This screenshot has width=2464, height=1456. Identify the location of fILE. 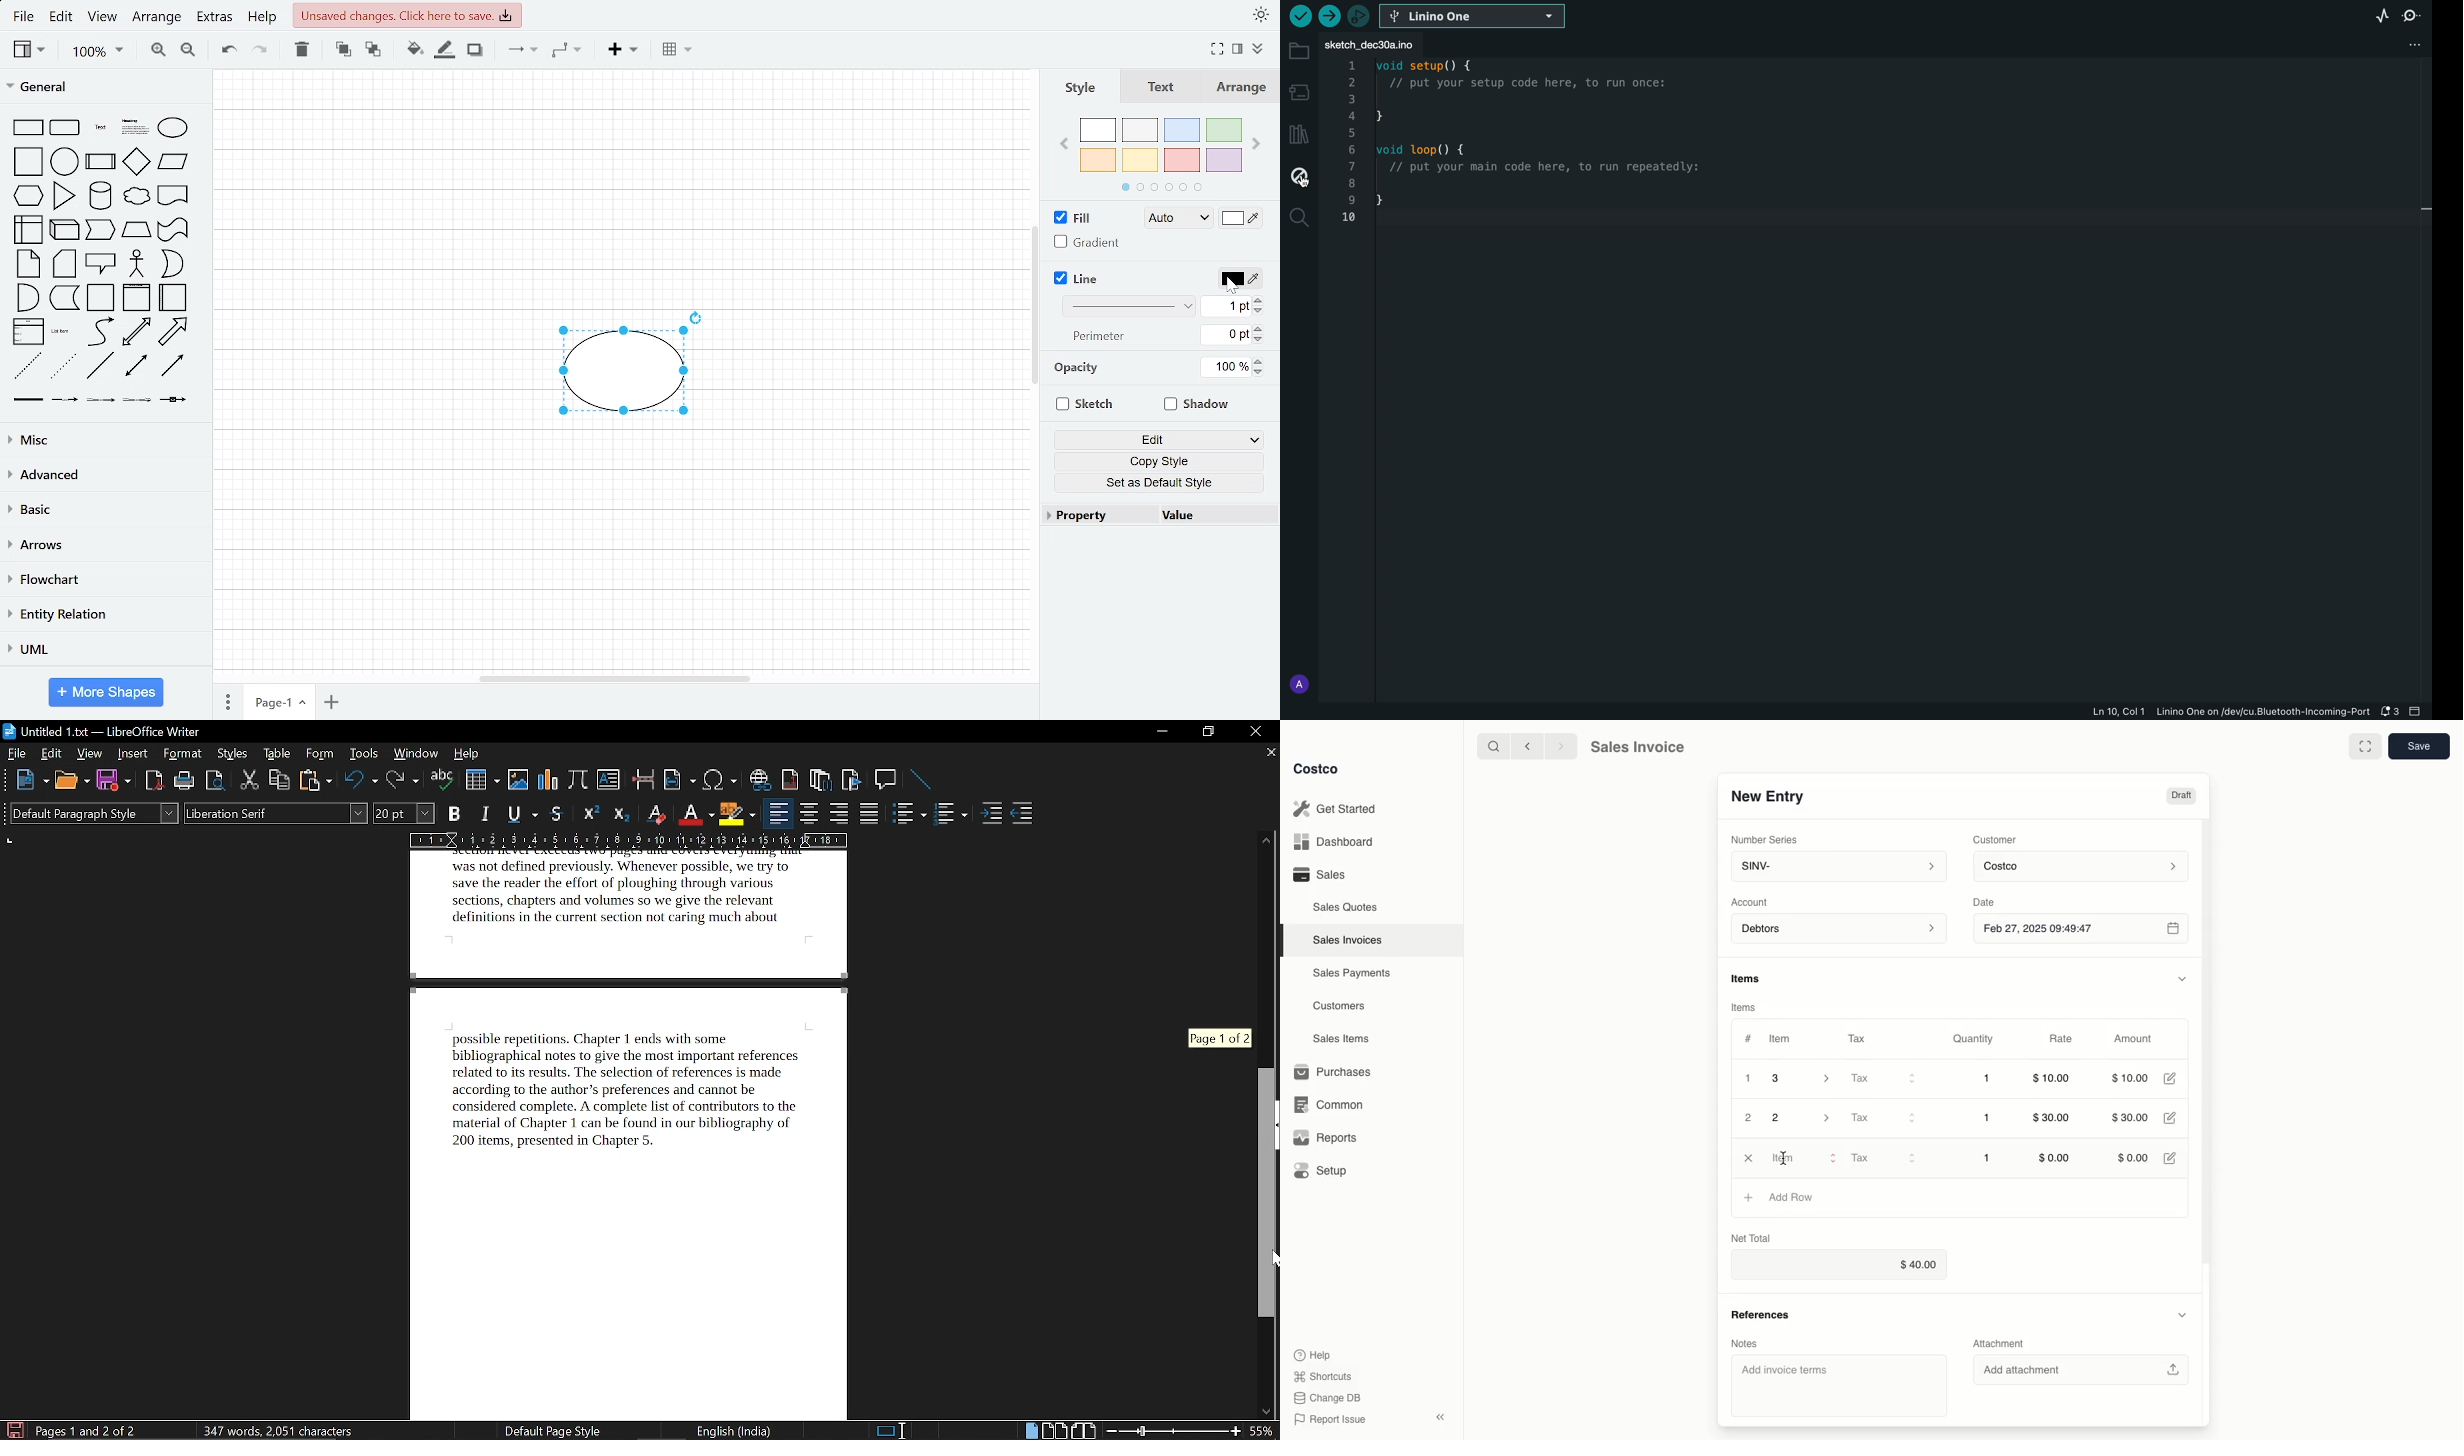
(20, 19).